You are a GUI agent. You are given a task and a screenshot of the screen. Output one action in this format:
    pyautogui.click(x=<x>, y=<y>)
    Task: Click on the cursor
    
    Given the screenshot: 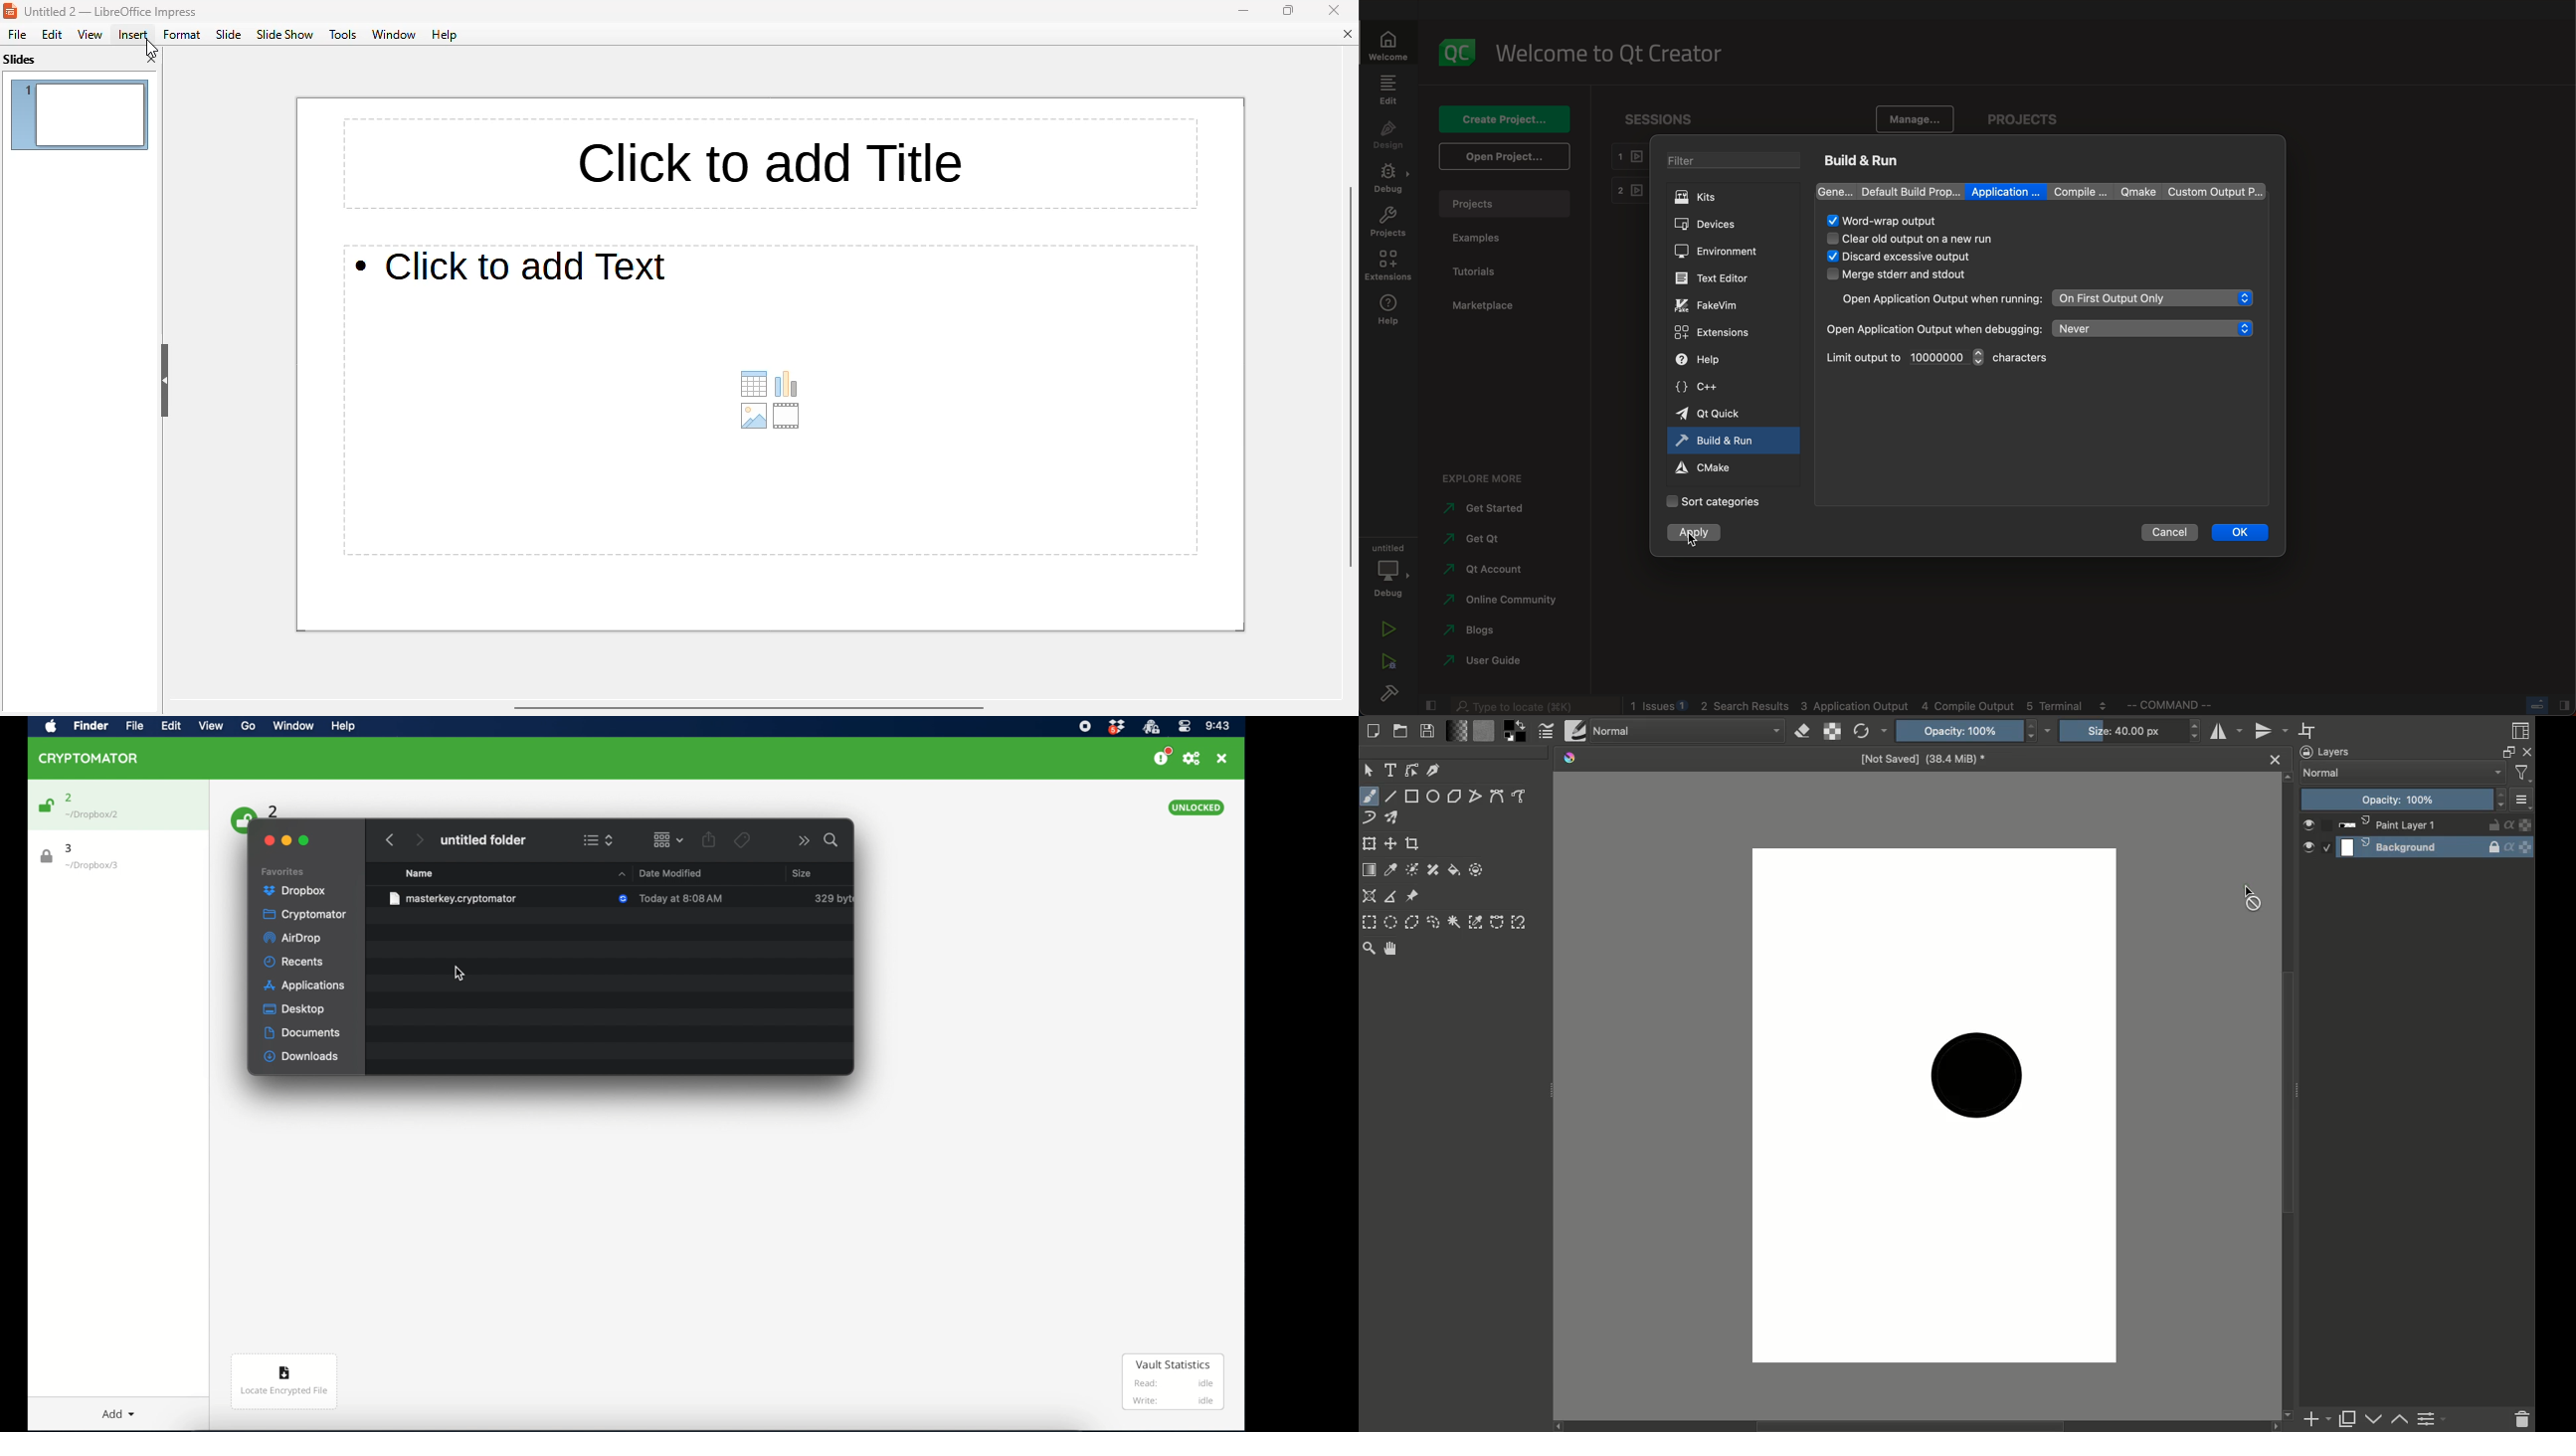 What is the action you would take?
    pyautogui.click(x=458, y=973)
    